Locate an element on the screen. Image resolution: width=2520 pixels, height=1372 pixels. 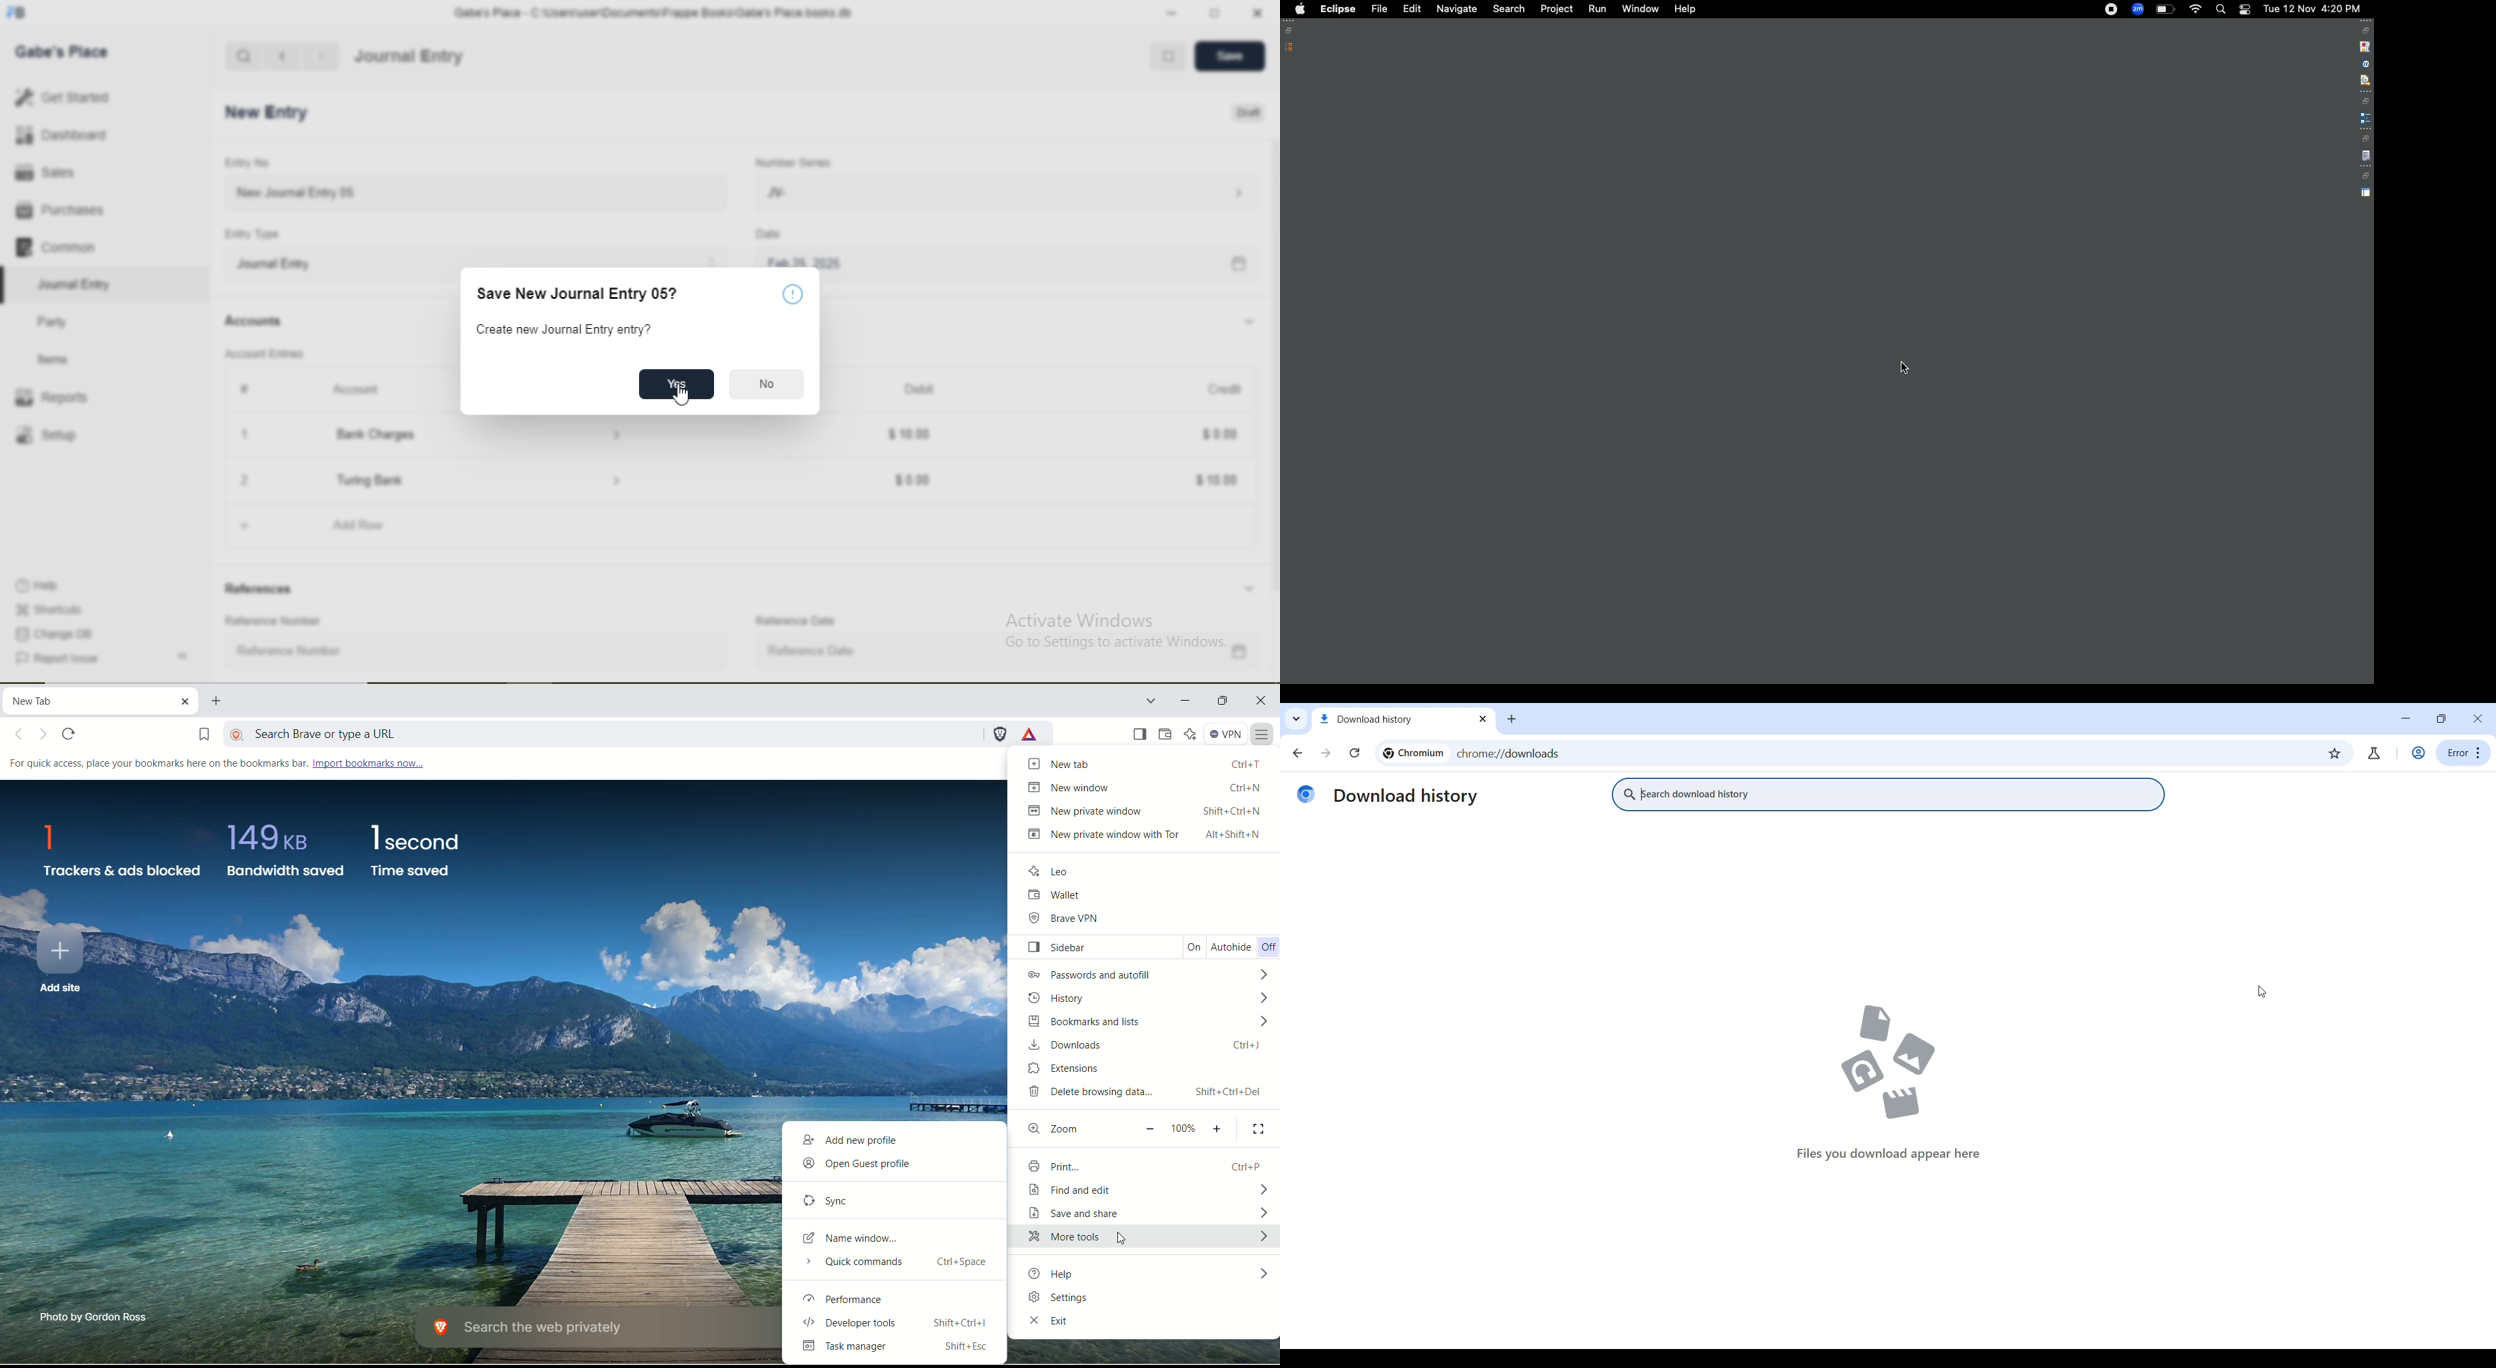
chrome://downloads is located at coordinates (1881, 754).